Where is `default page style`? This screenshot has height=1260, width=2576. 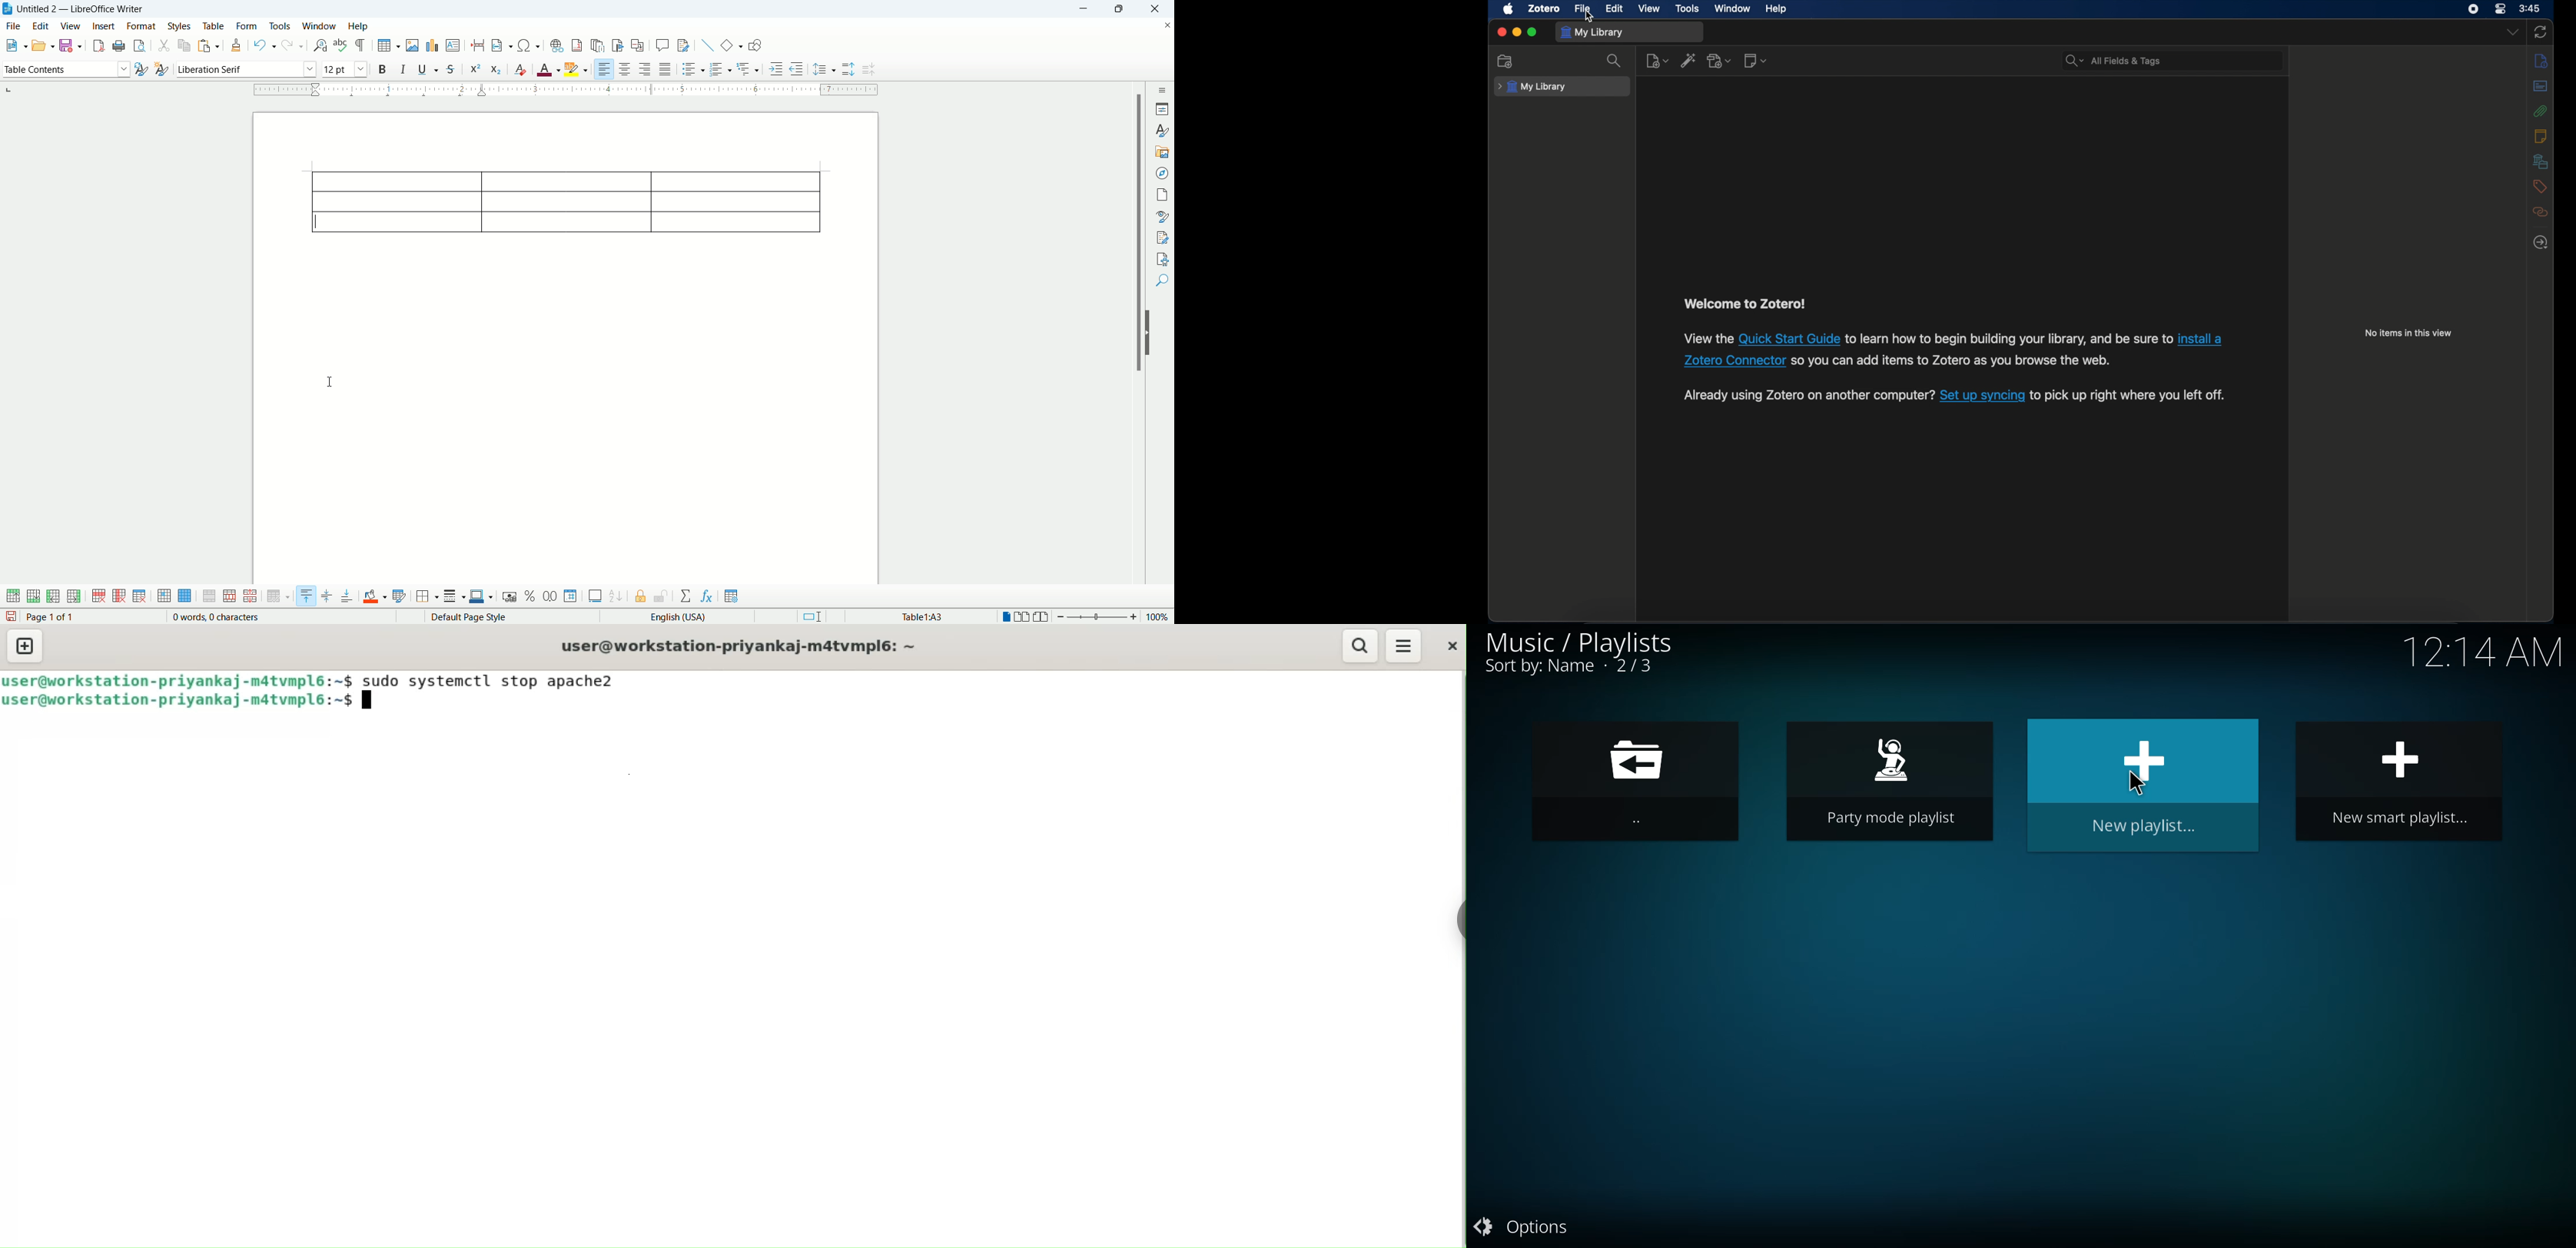 default page style is located at coordinates (467, 617).